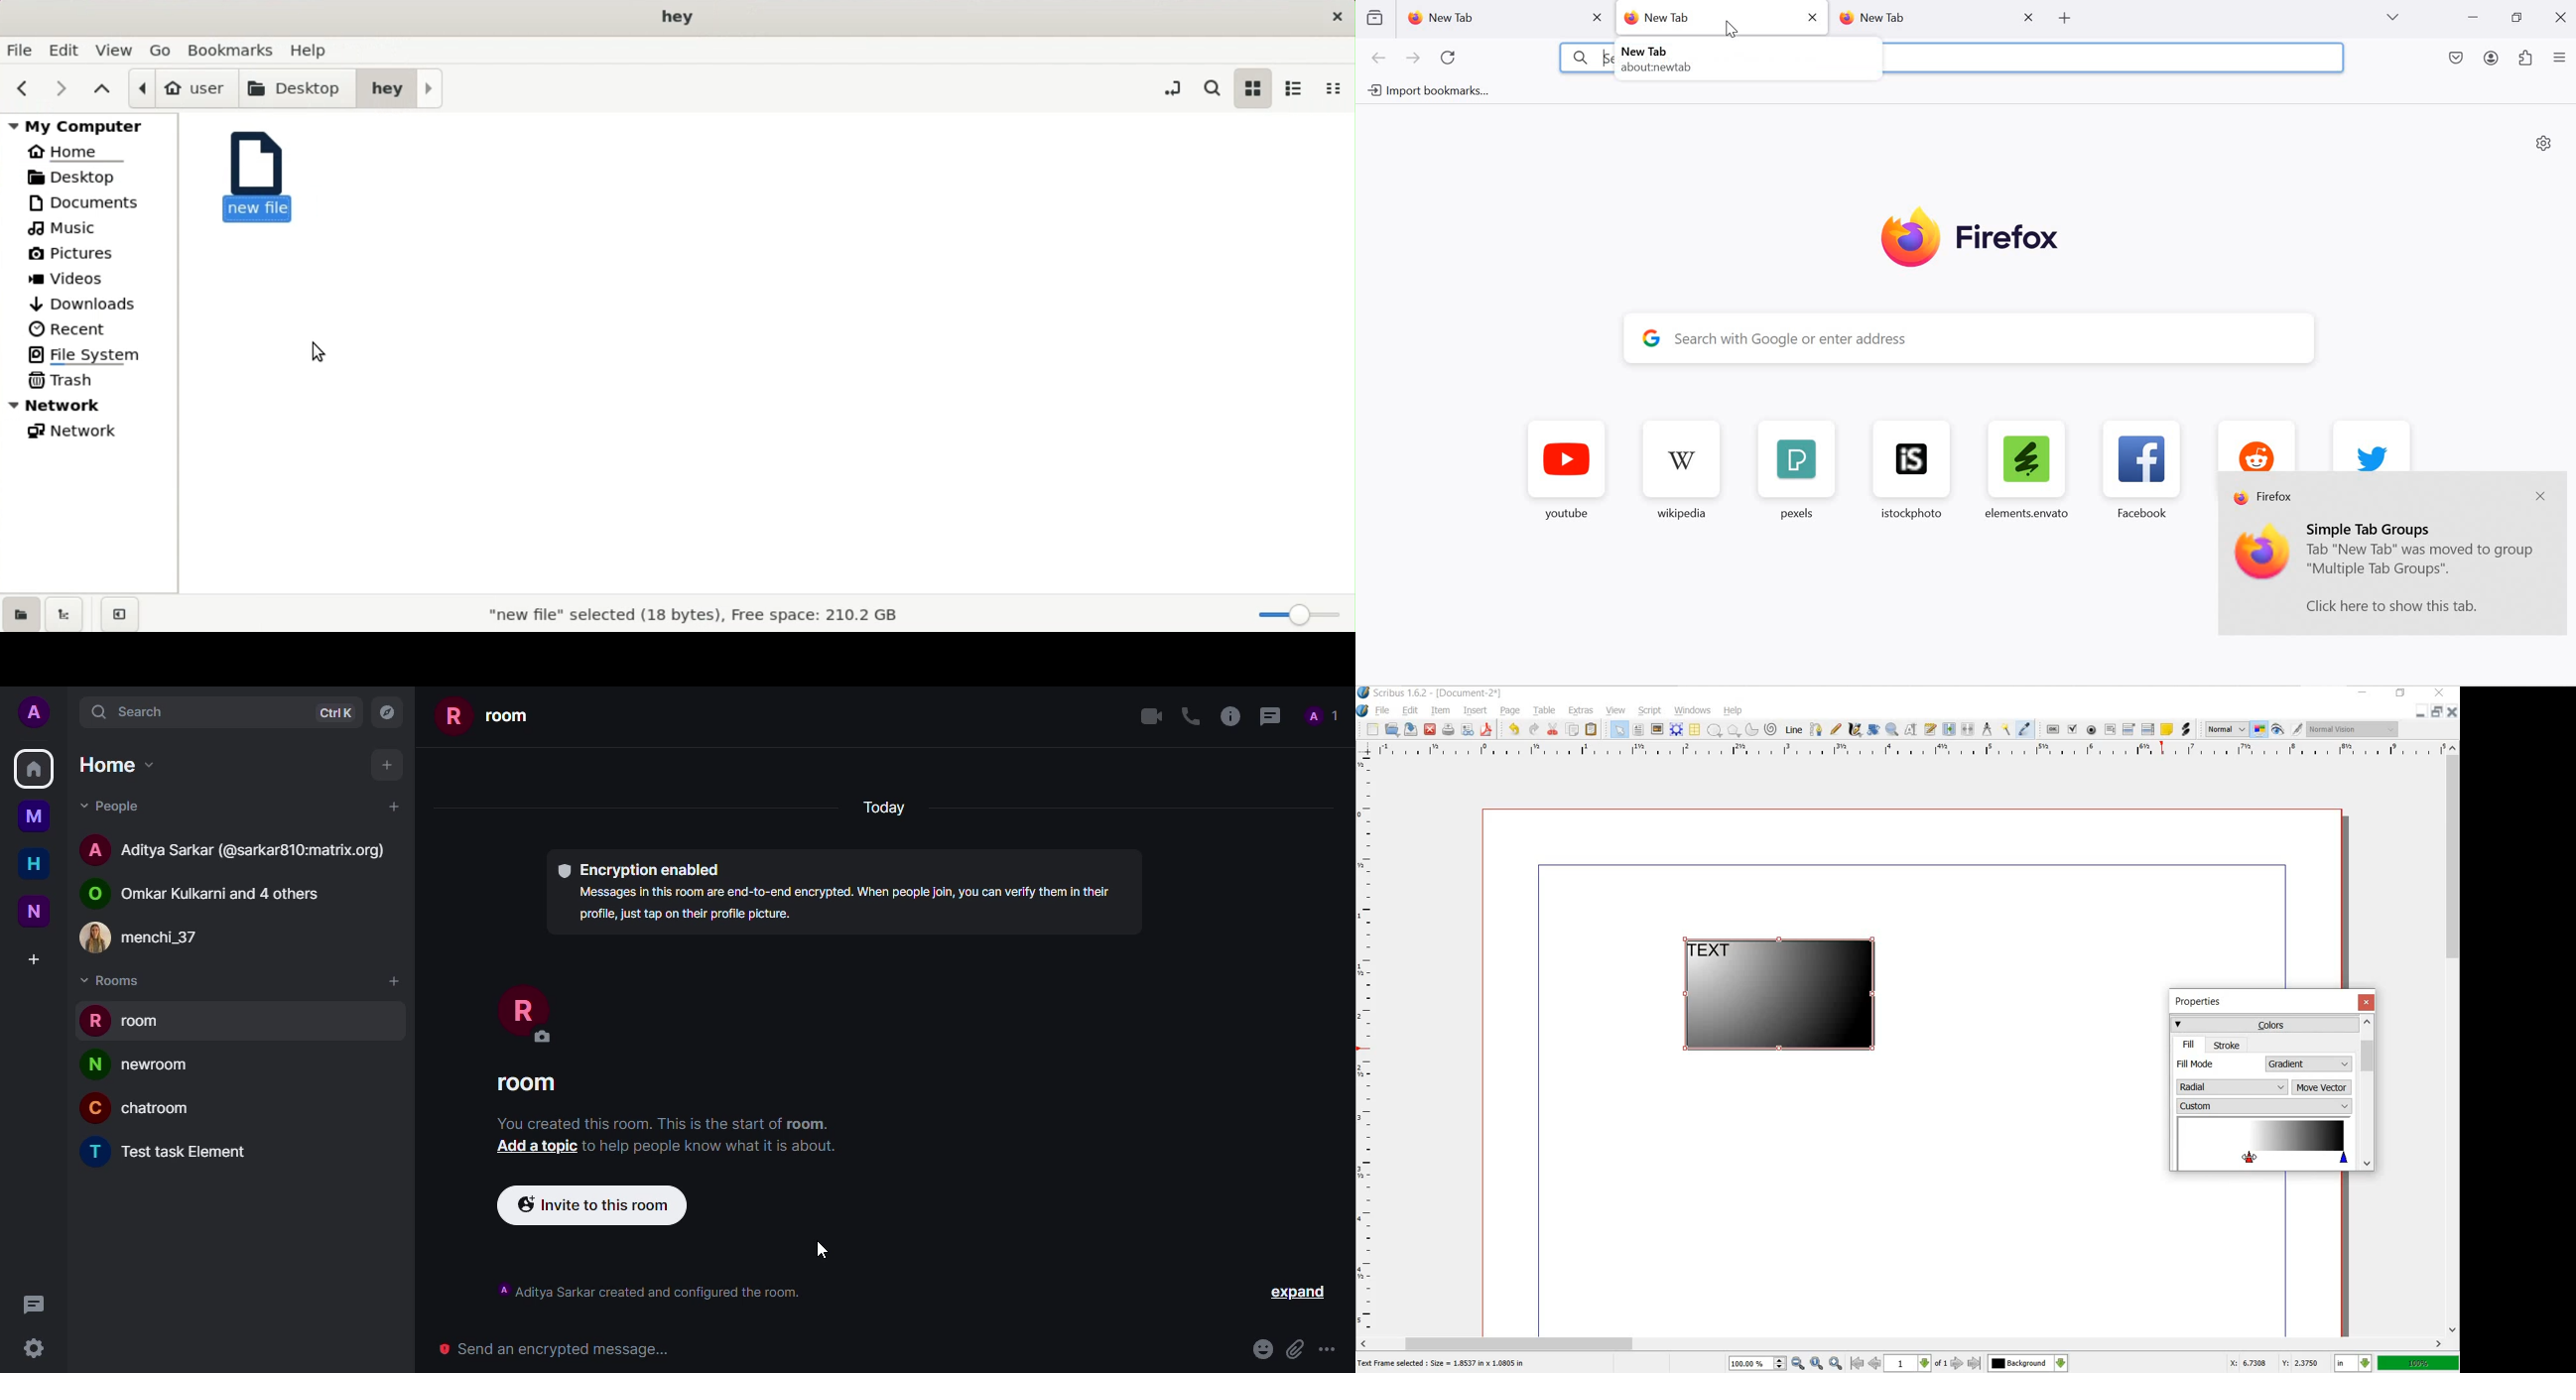 The image size is (2576, 1400). What do you see at coordinates (2310, 1064) in the screenshot?
I see `gradient` at bounding box center [2310, 1064].